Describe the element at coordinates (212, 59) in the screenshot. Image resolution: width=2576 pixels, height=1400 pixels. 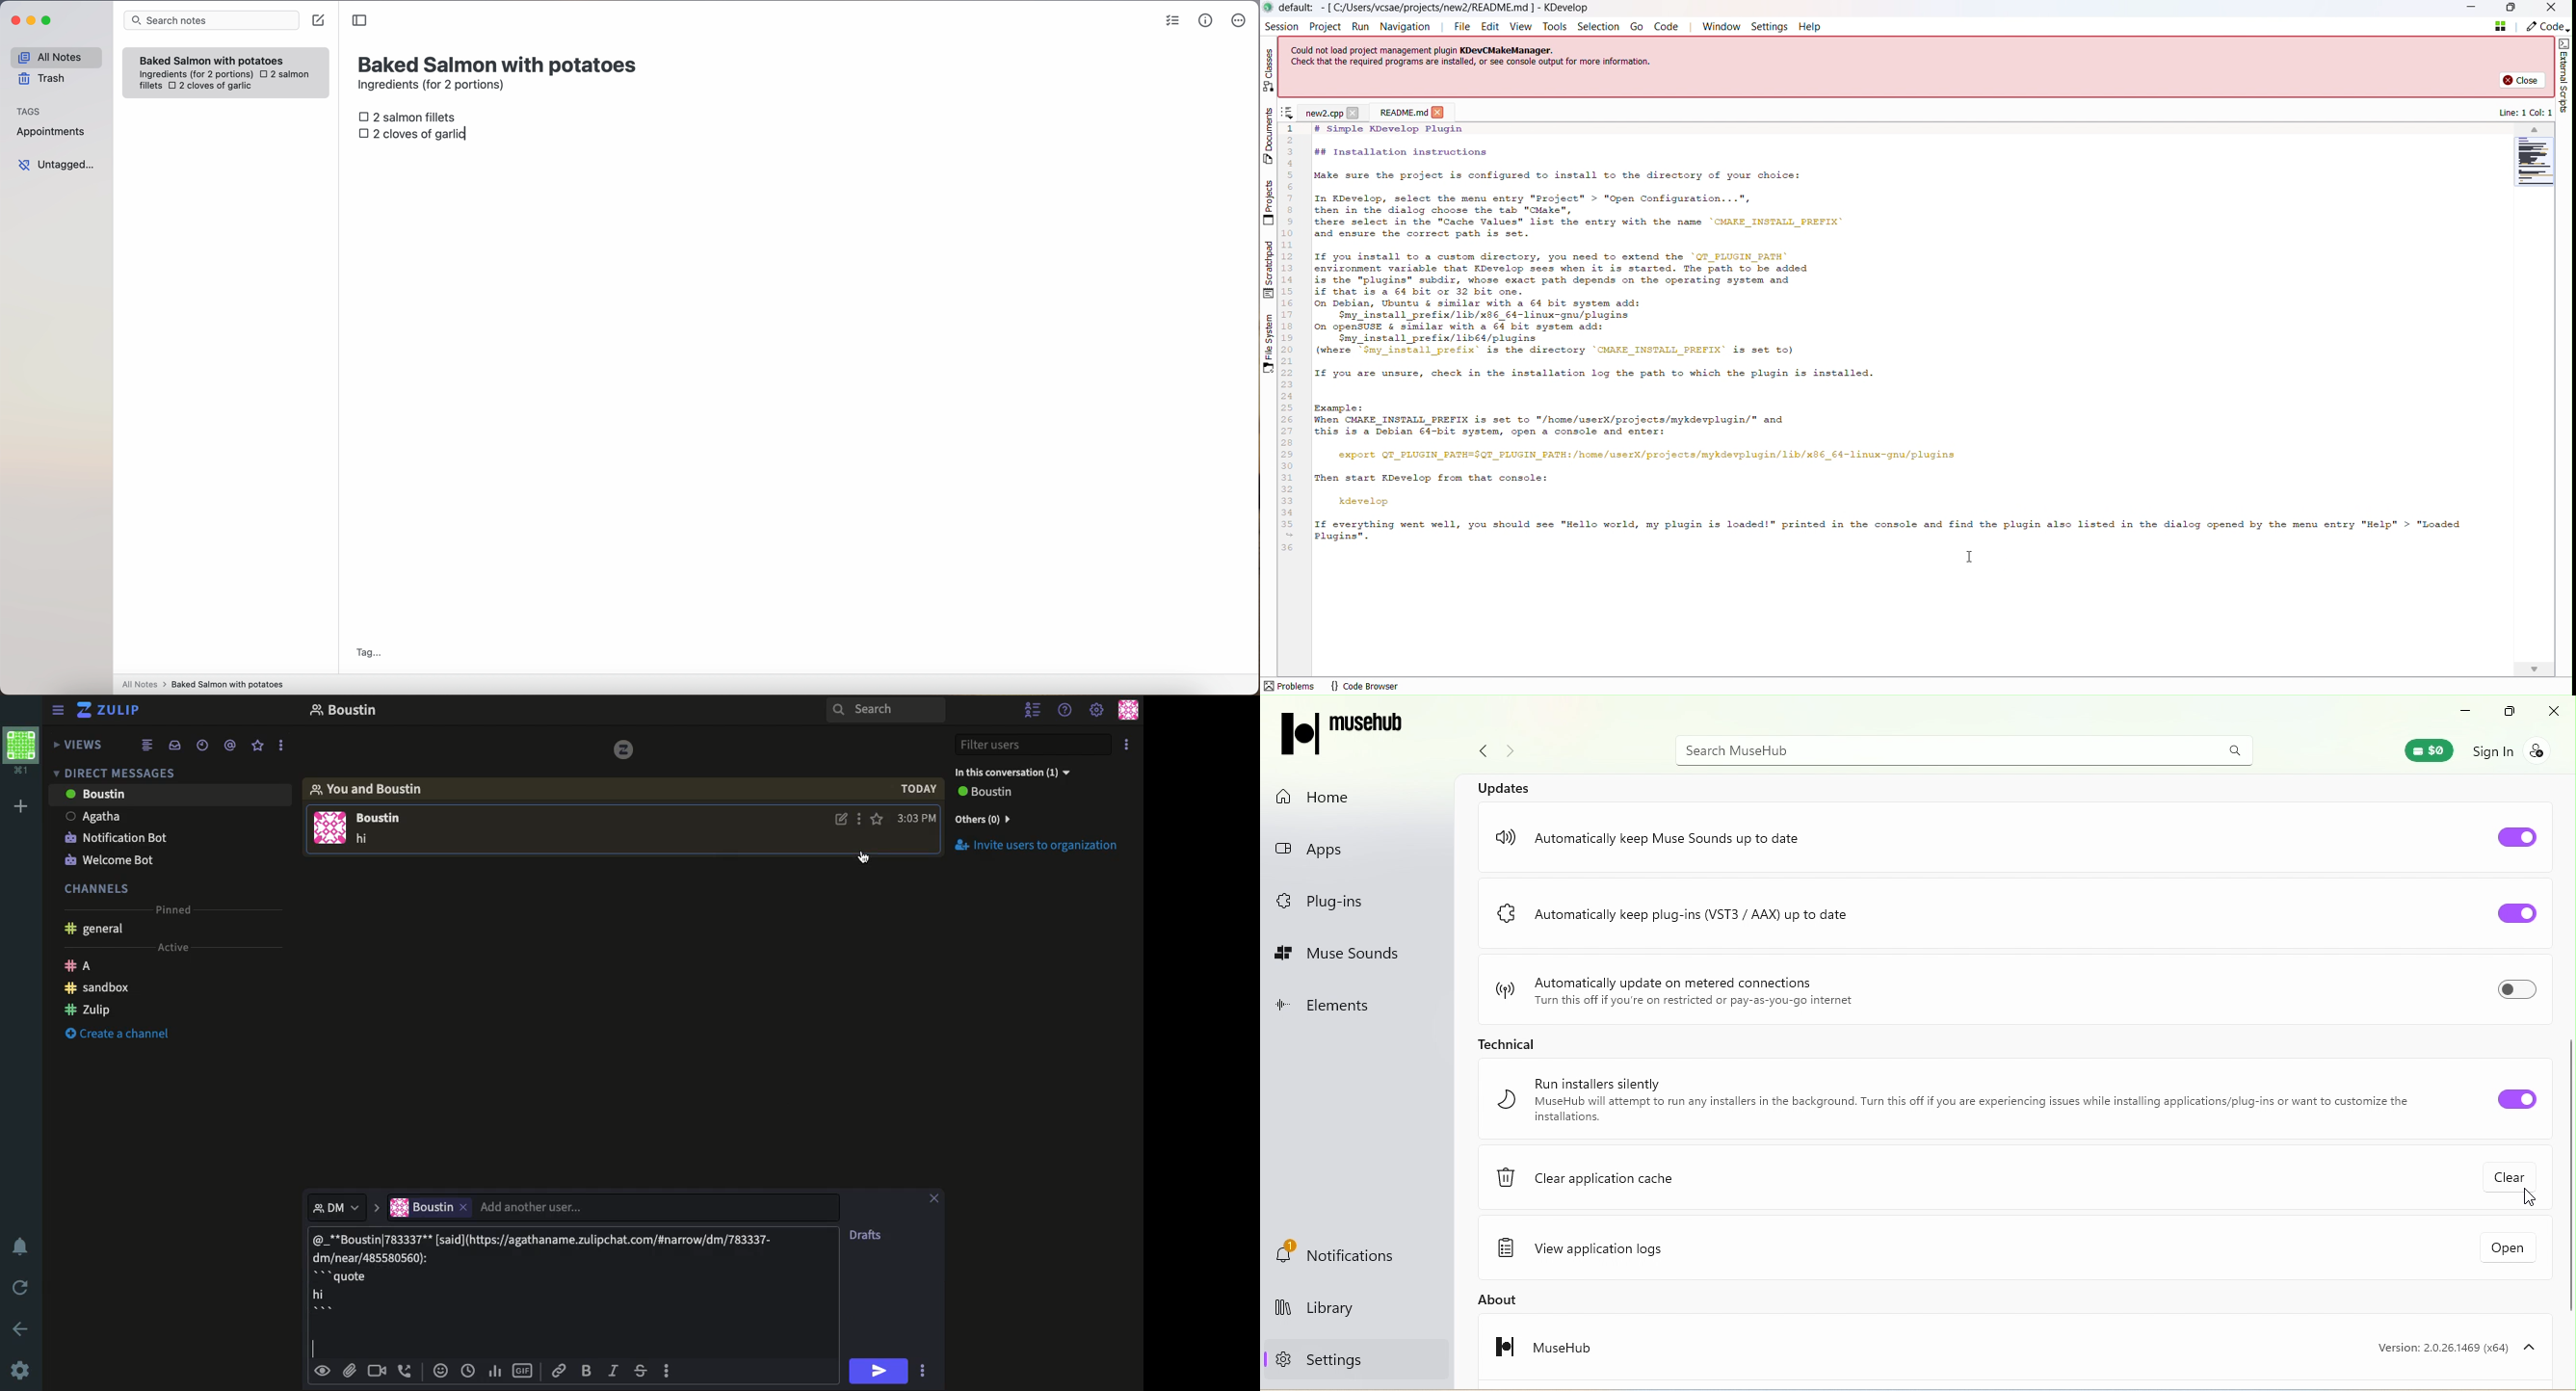
I see `Baked Salmon with potatoes` at that location.